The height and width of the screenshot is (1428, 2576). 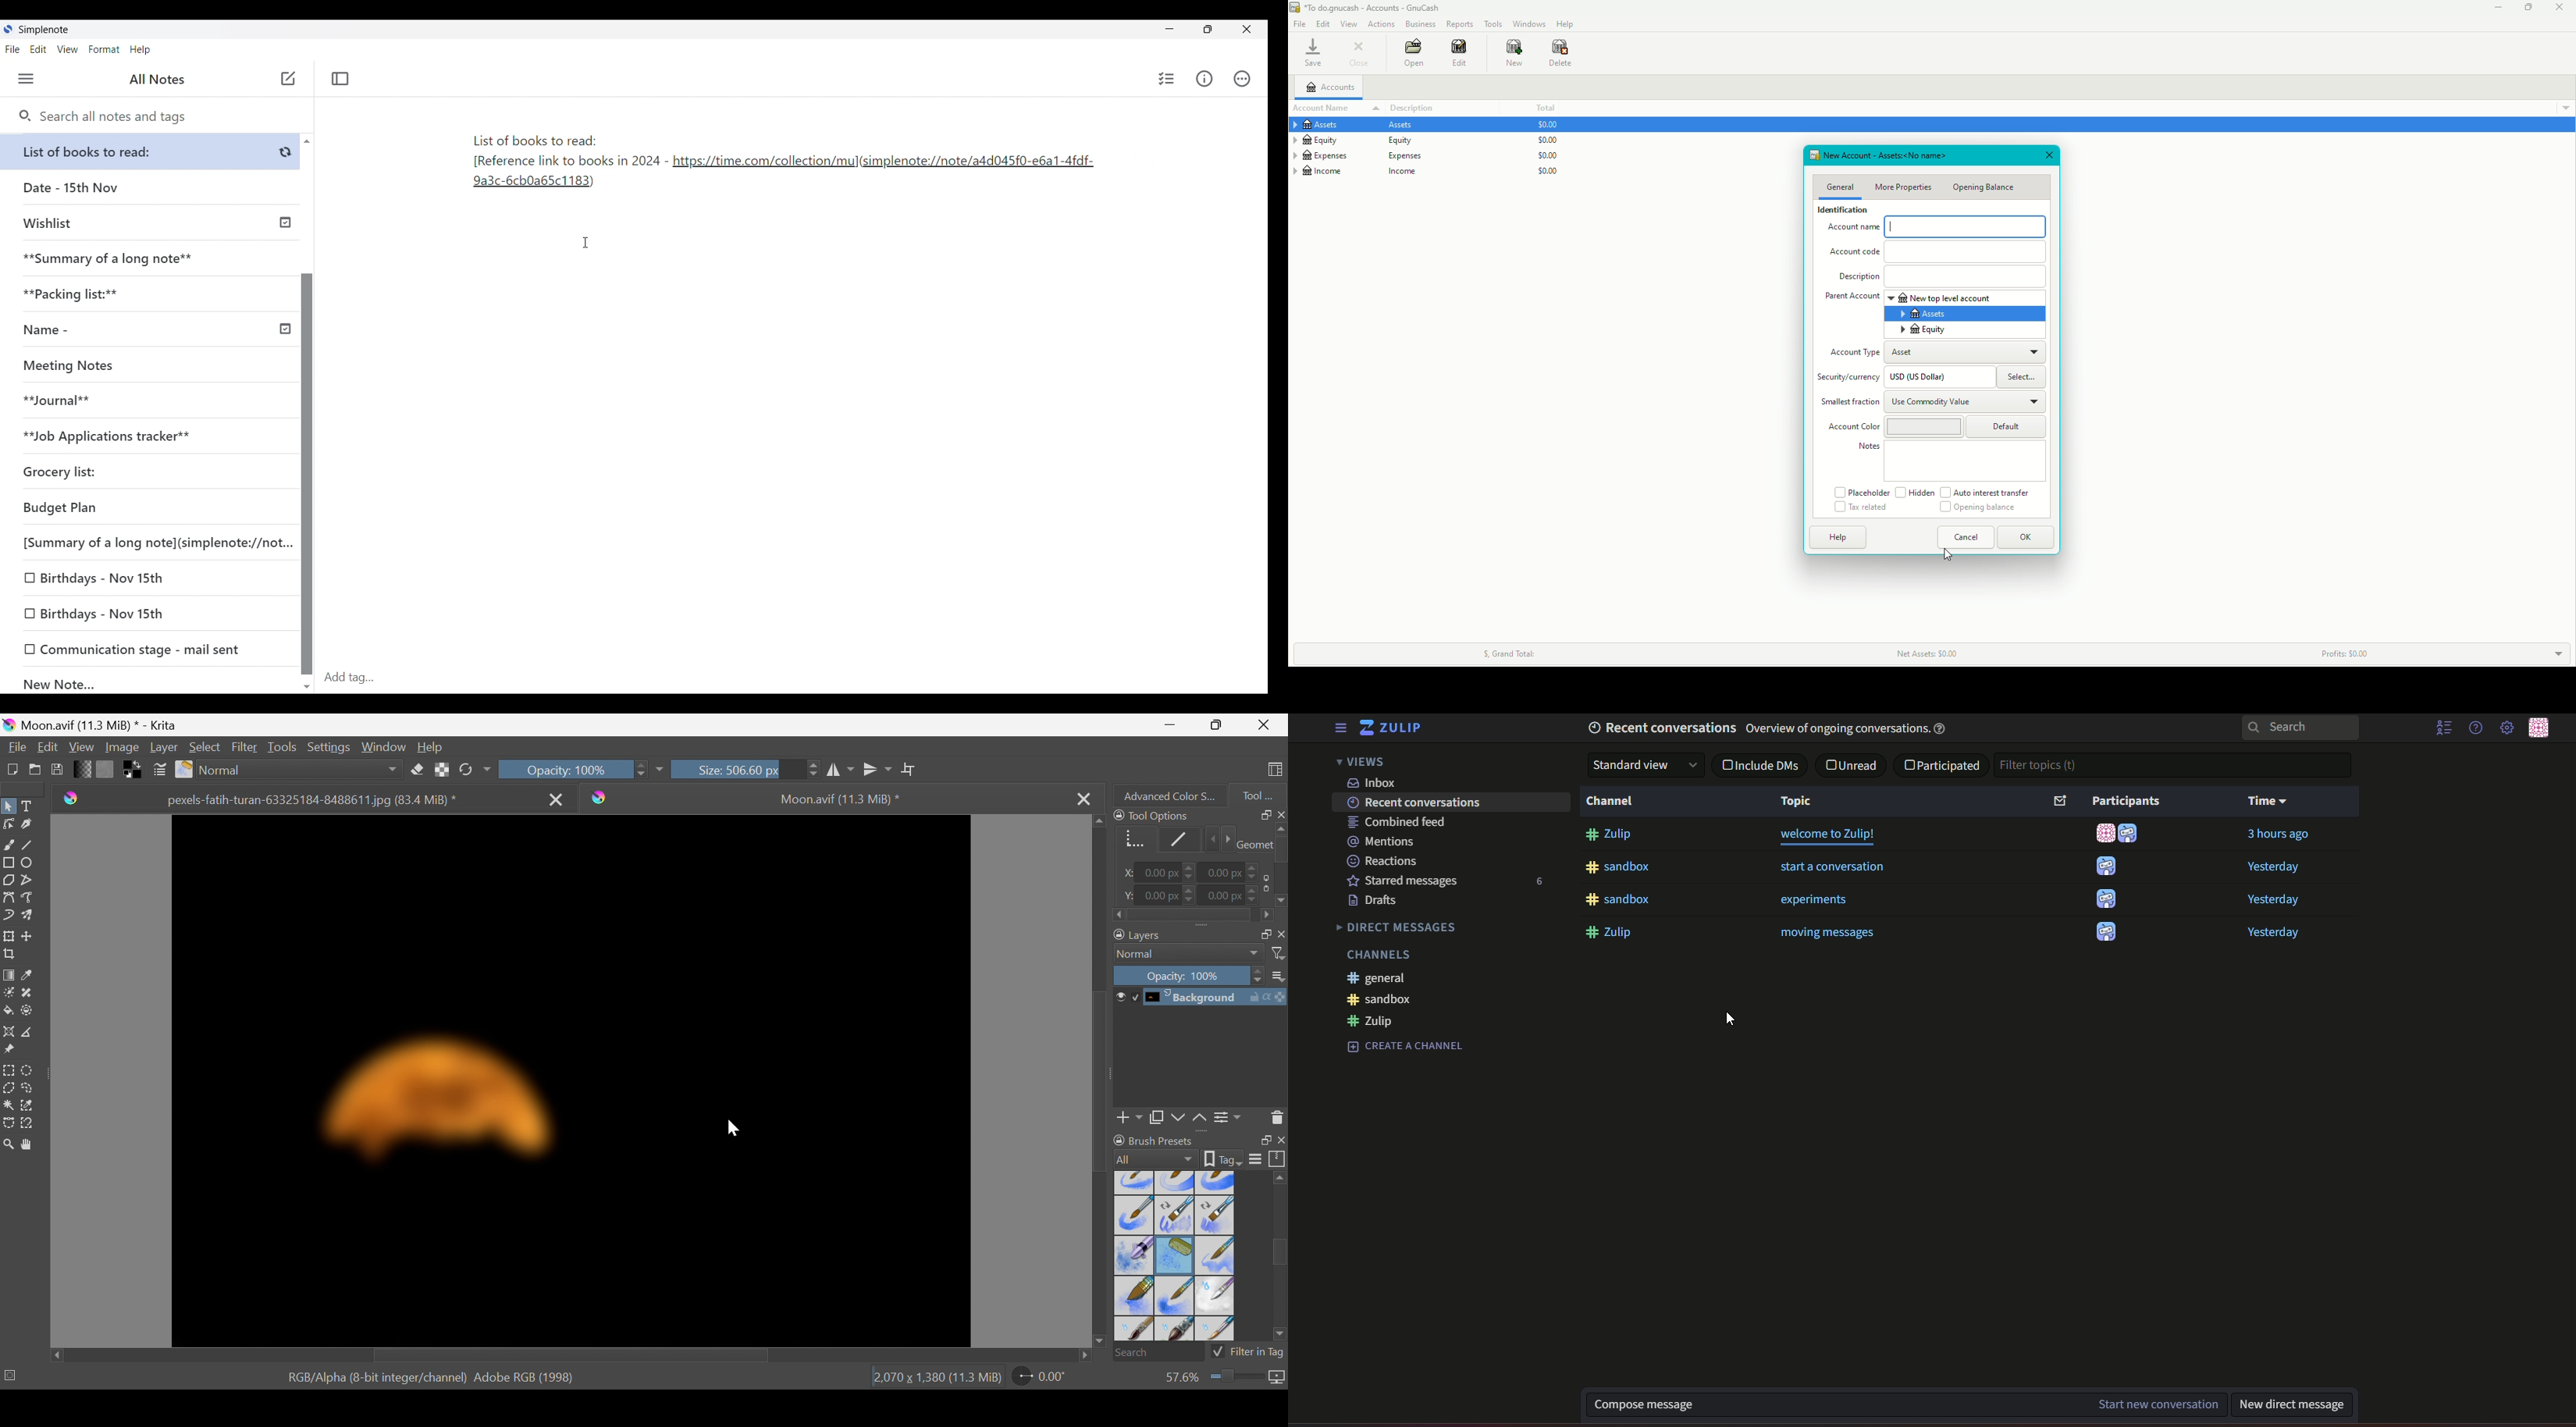 I want to click on Yesterday, so click(x=2283, y=933).